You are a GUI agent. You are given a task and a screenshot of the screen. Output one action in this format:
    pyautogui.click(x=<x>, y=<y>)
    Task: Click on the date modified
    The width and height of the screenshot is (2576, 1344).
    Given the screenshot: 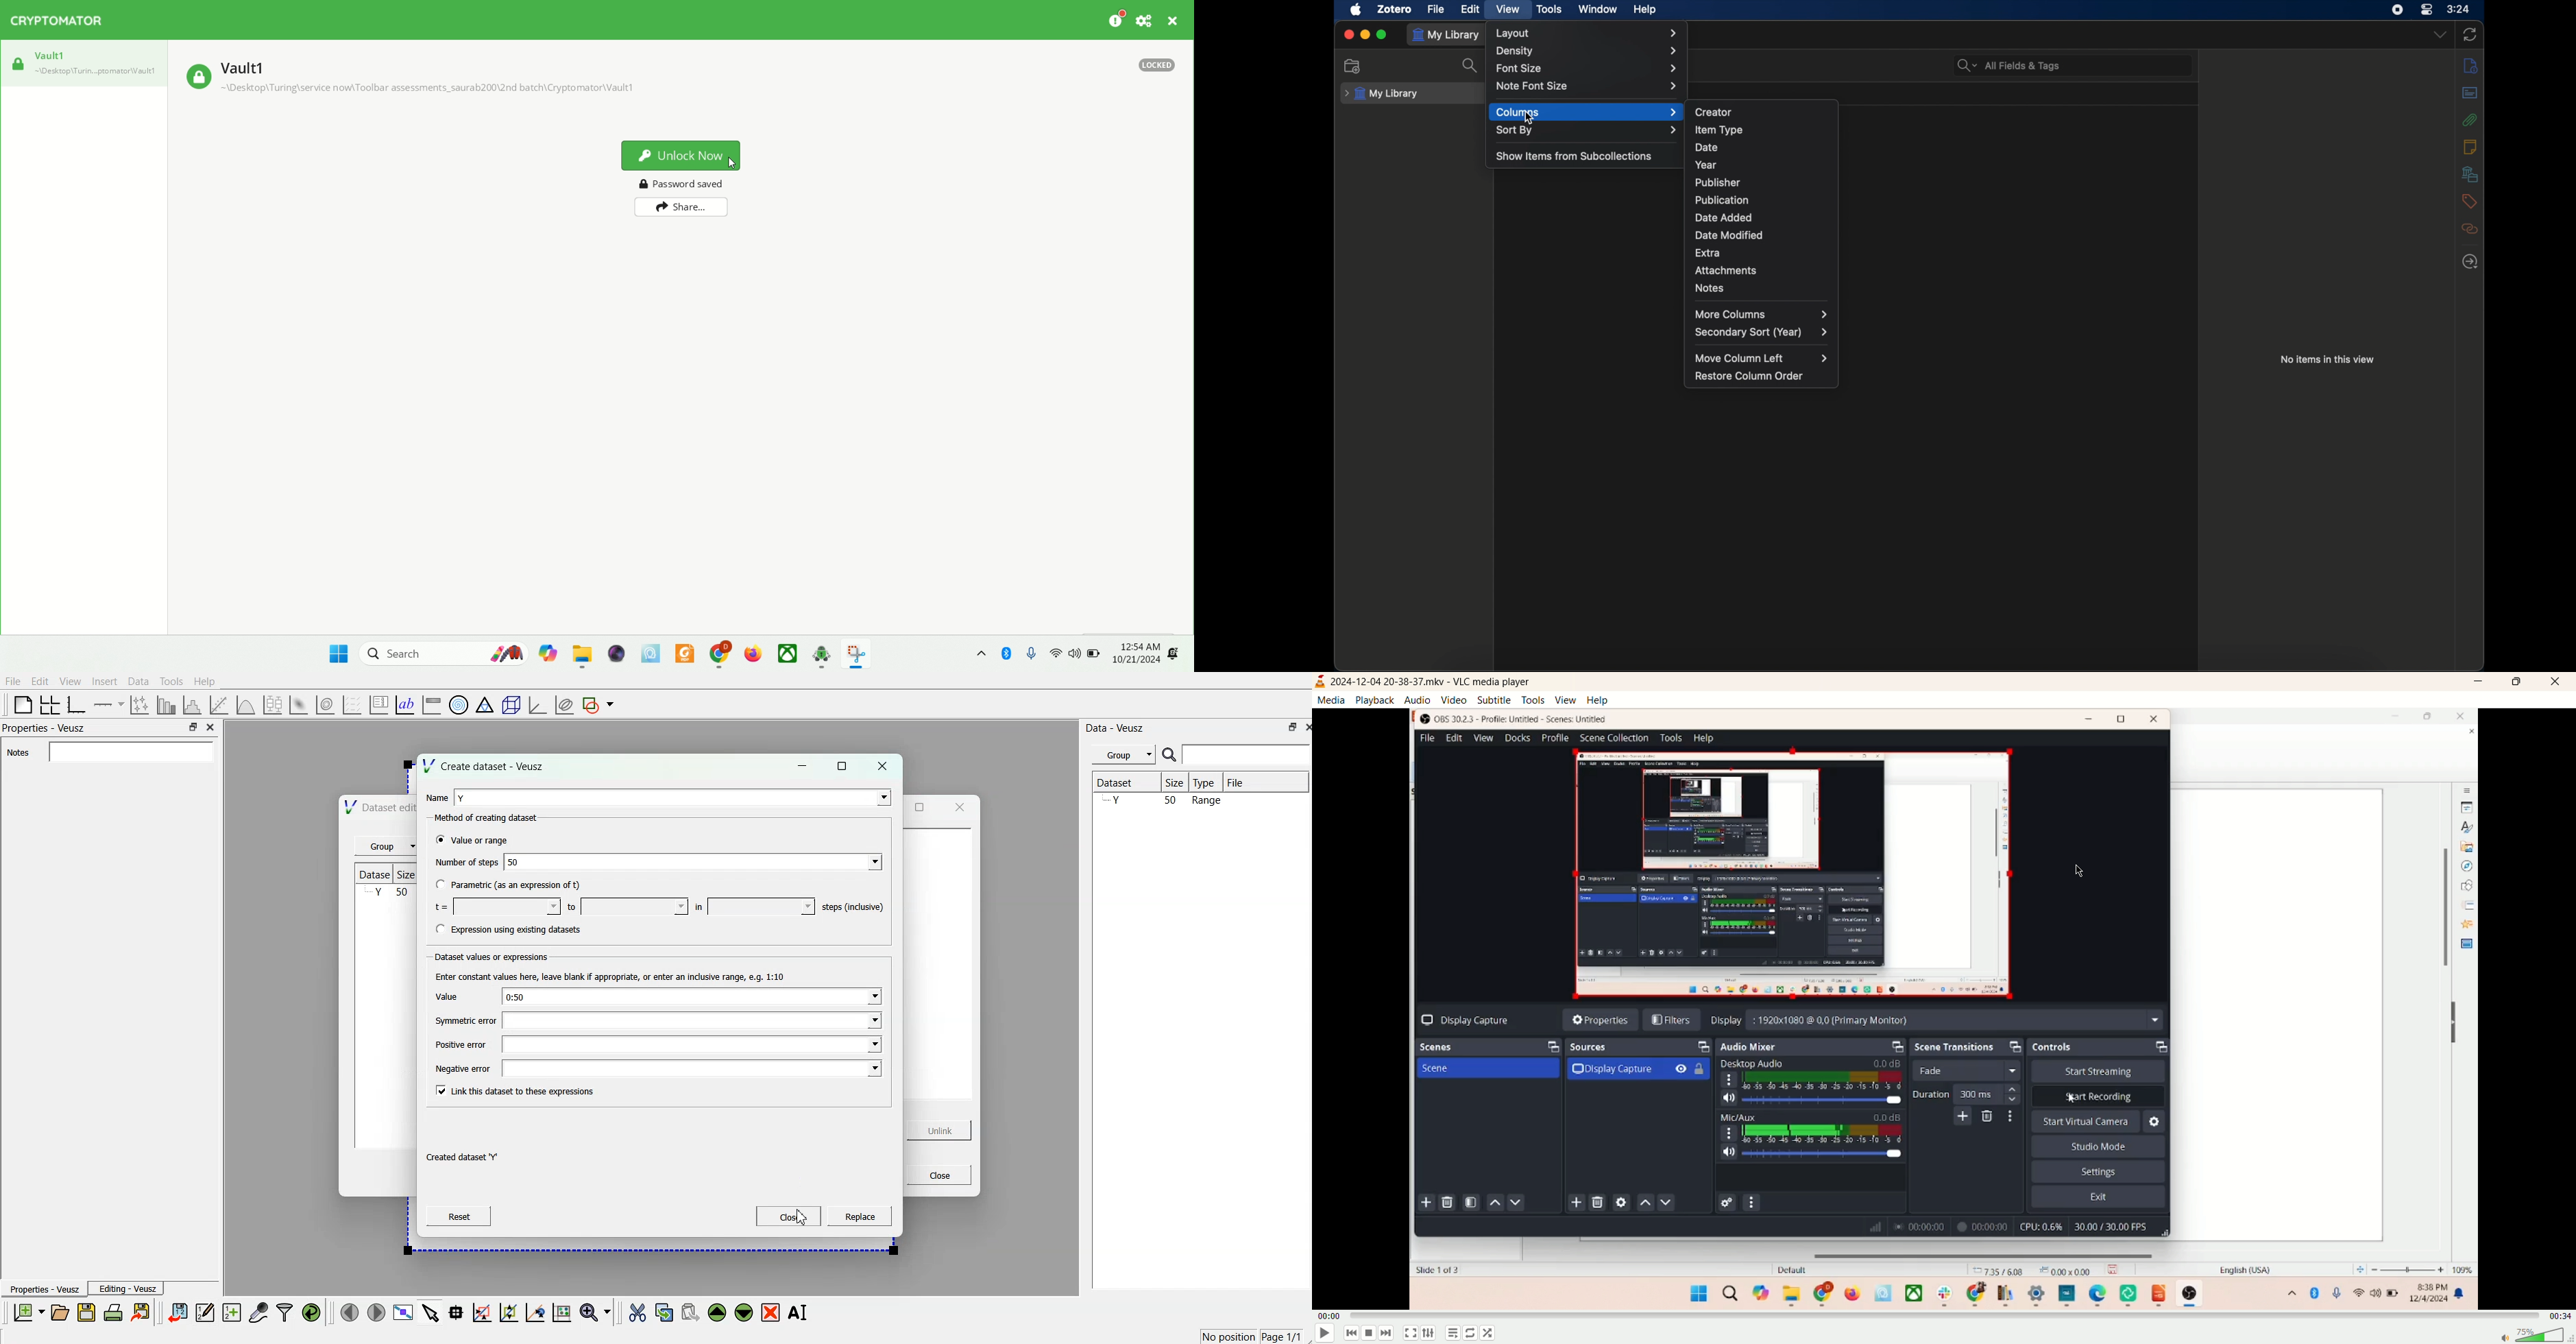 What is the action you would take?
    pyautogui.click(x=1729, y=235)
    